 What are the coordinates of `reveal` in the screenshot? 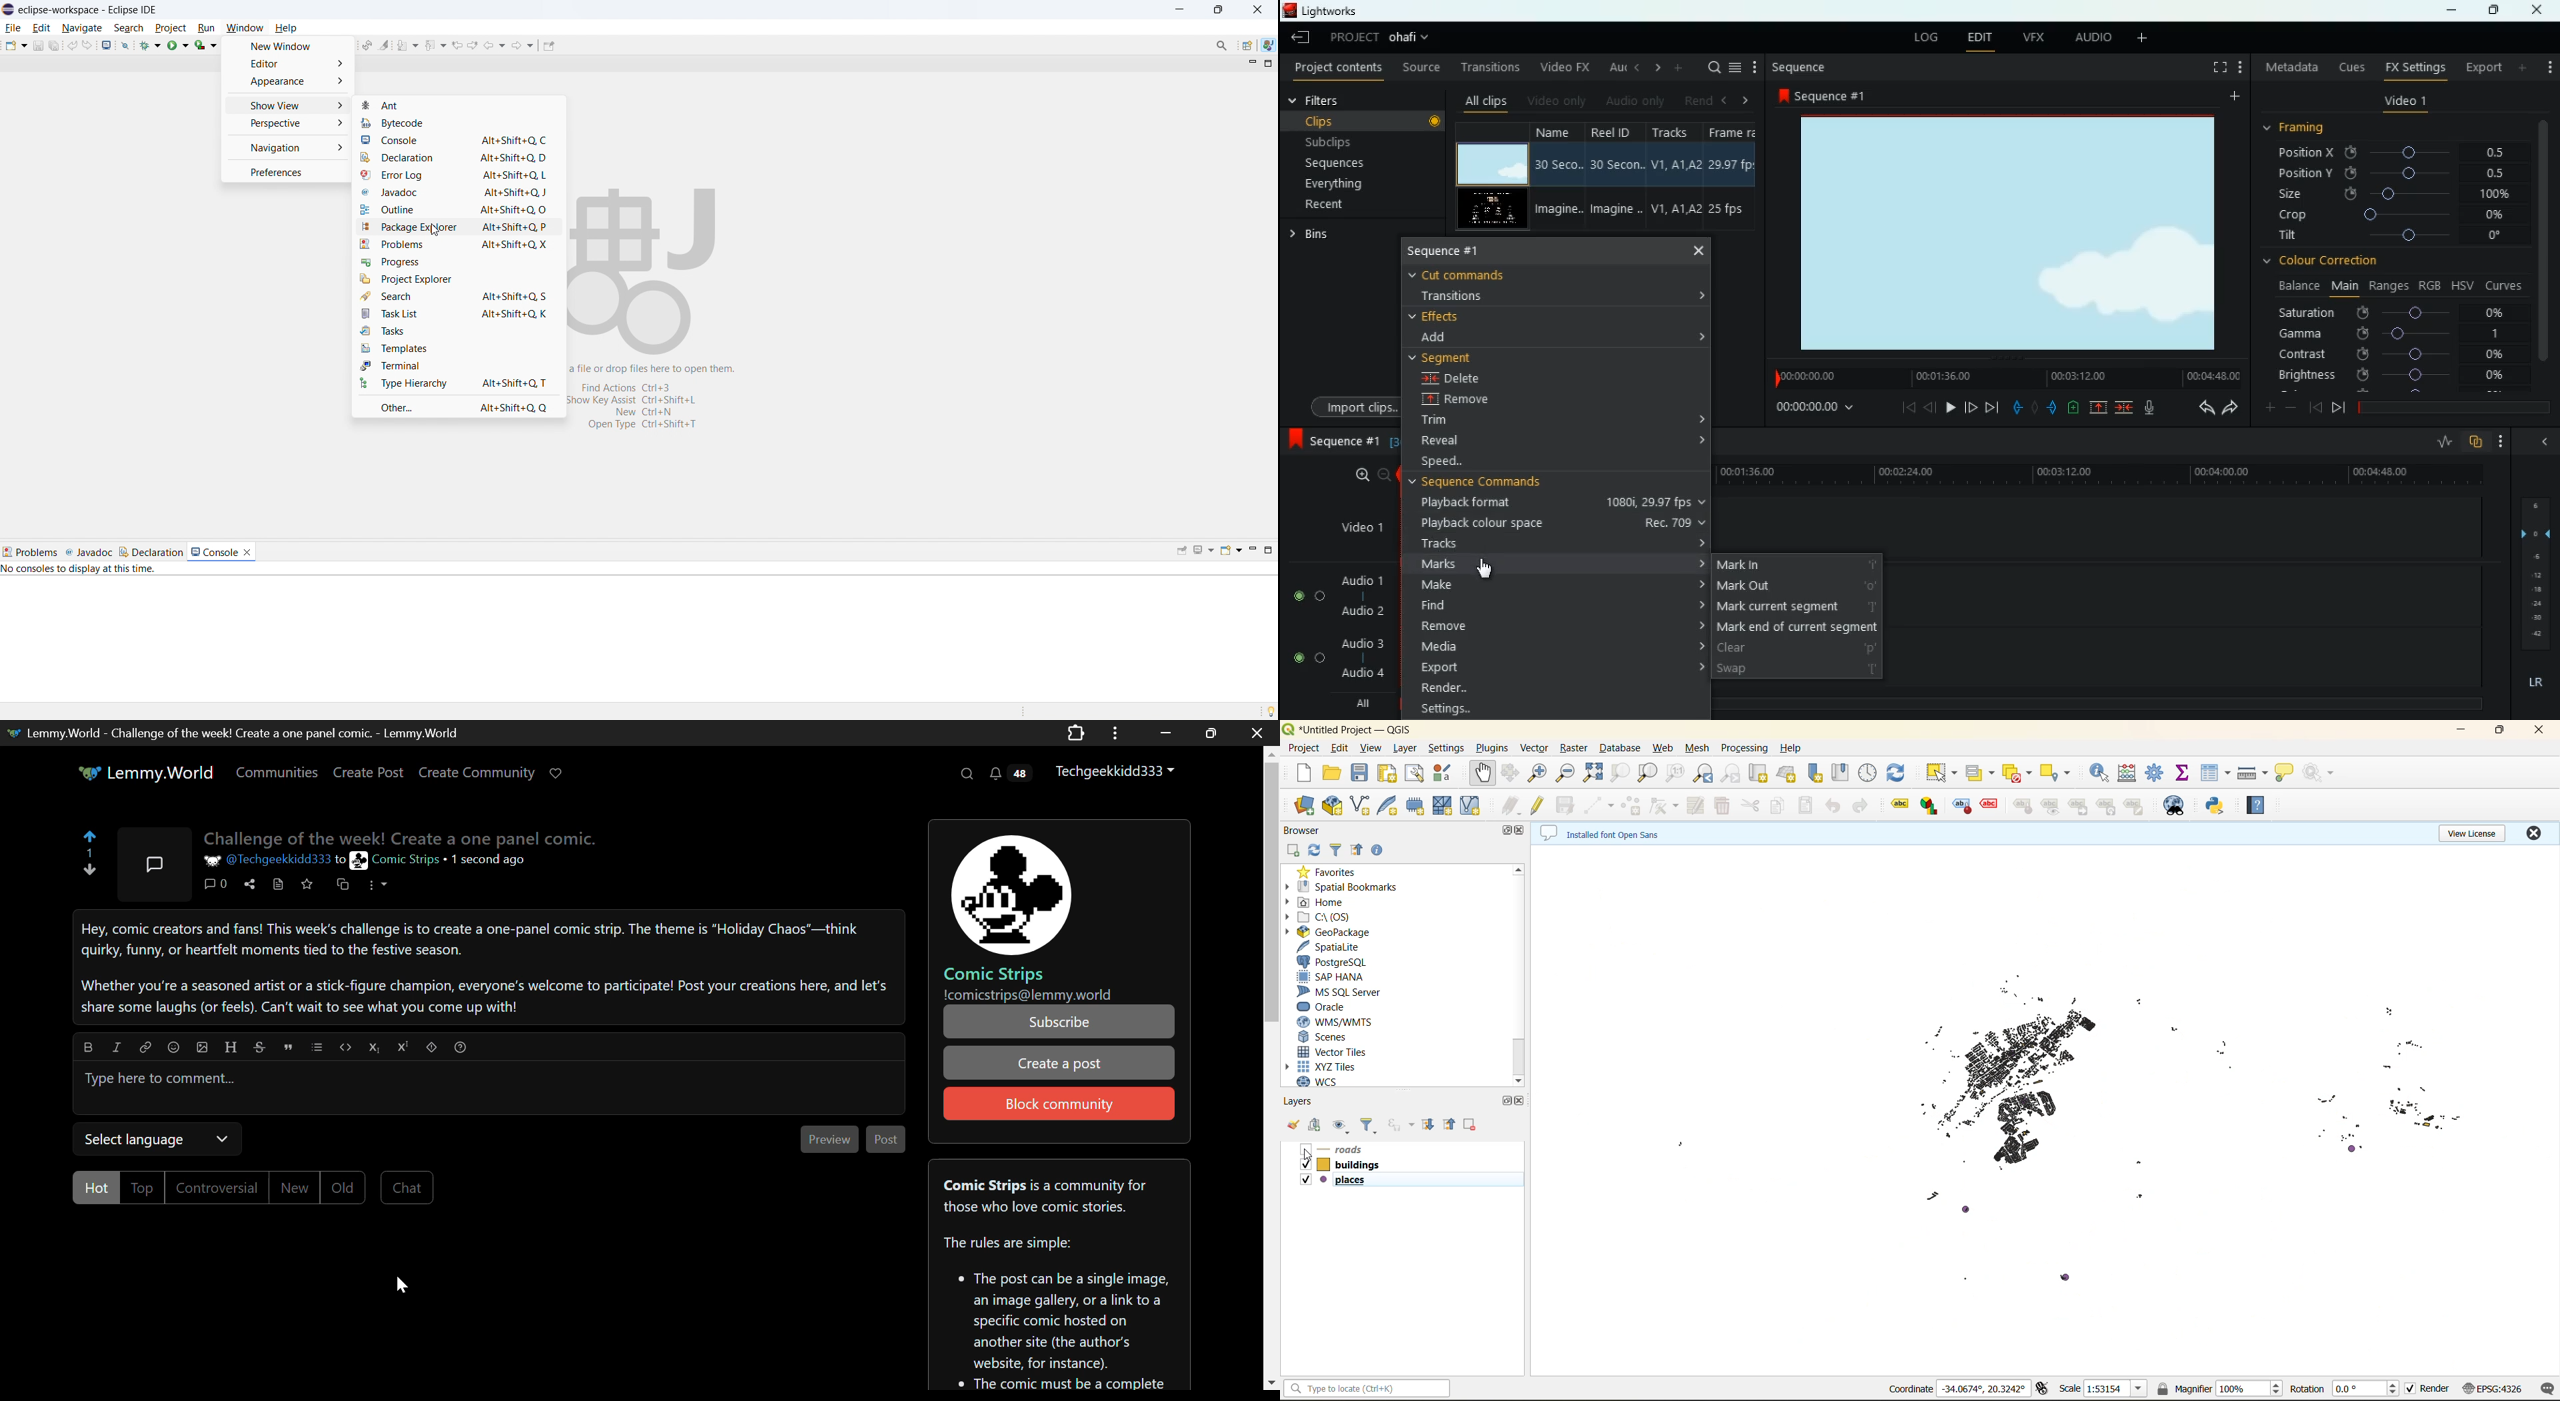 It's located at (1457, 442).